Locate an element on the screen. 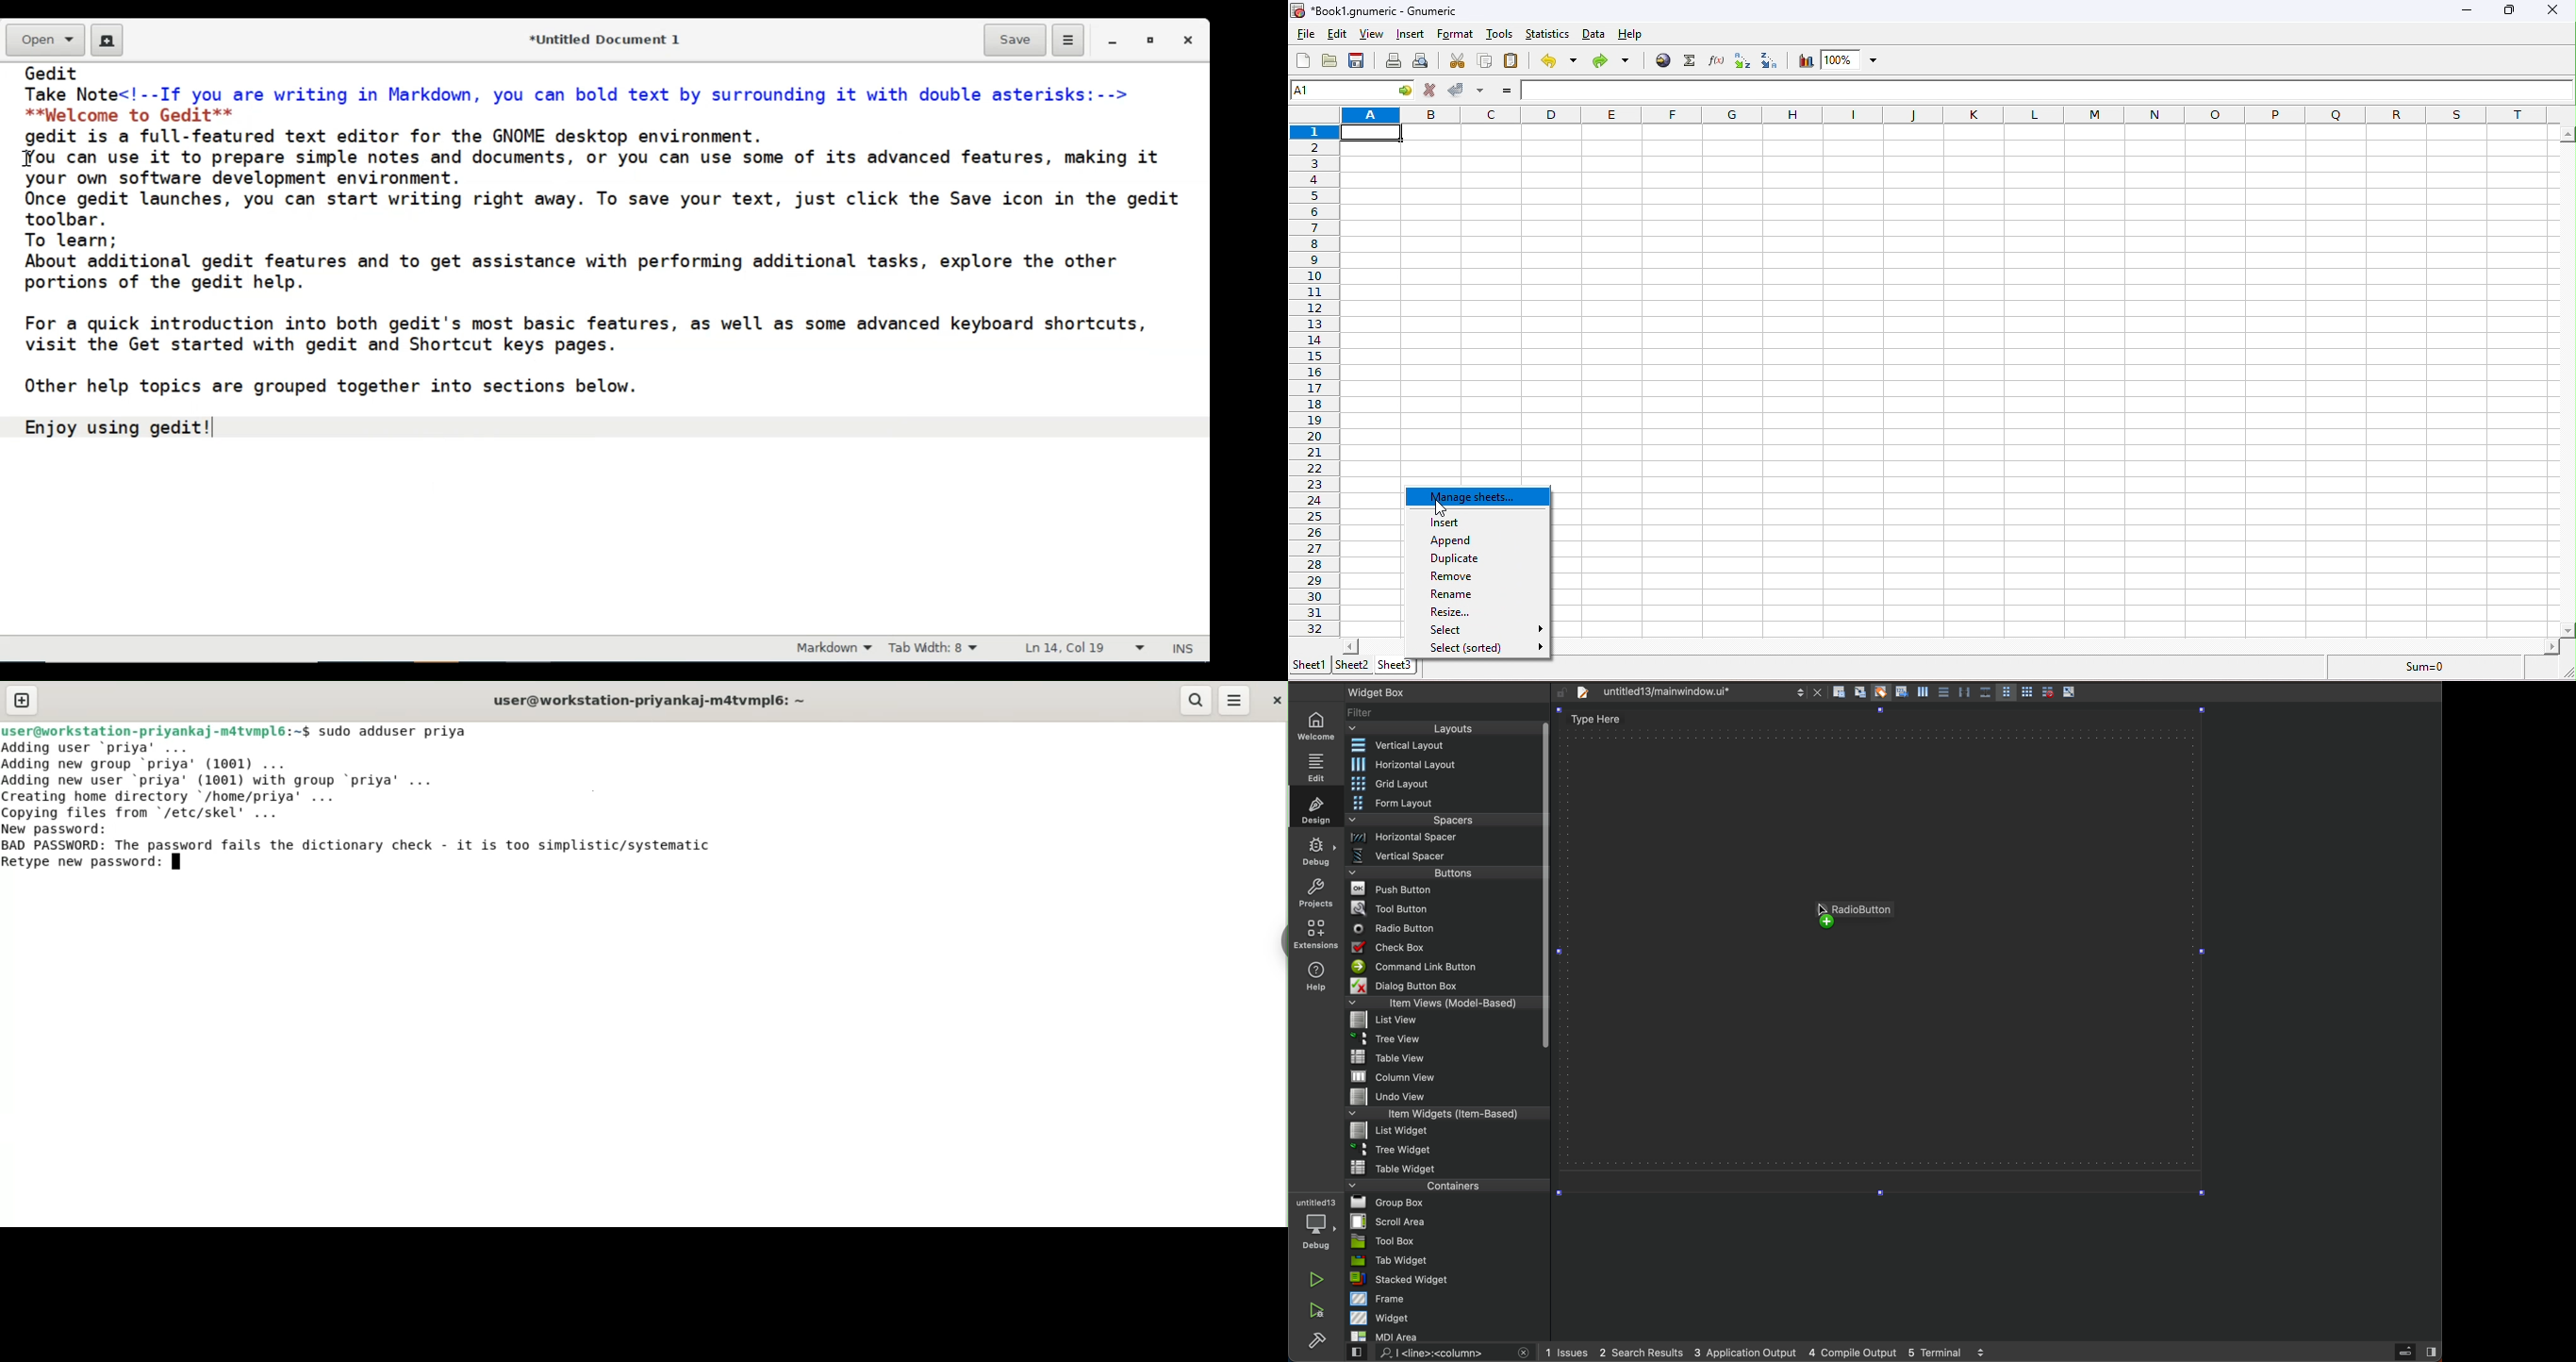 The width and height of the screenshot is (2576, 1372). column headings is located at coordinates (1953, 114).